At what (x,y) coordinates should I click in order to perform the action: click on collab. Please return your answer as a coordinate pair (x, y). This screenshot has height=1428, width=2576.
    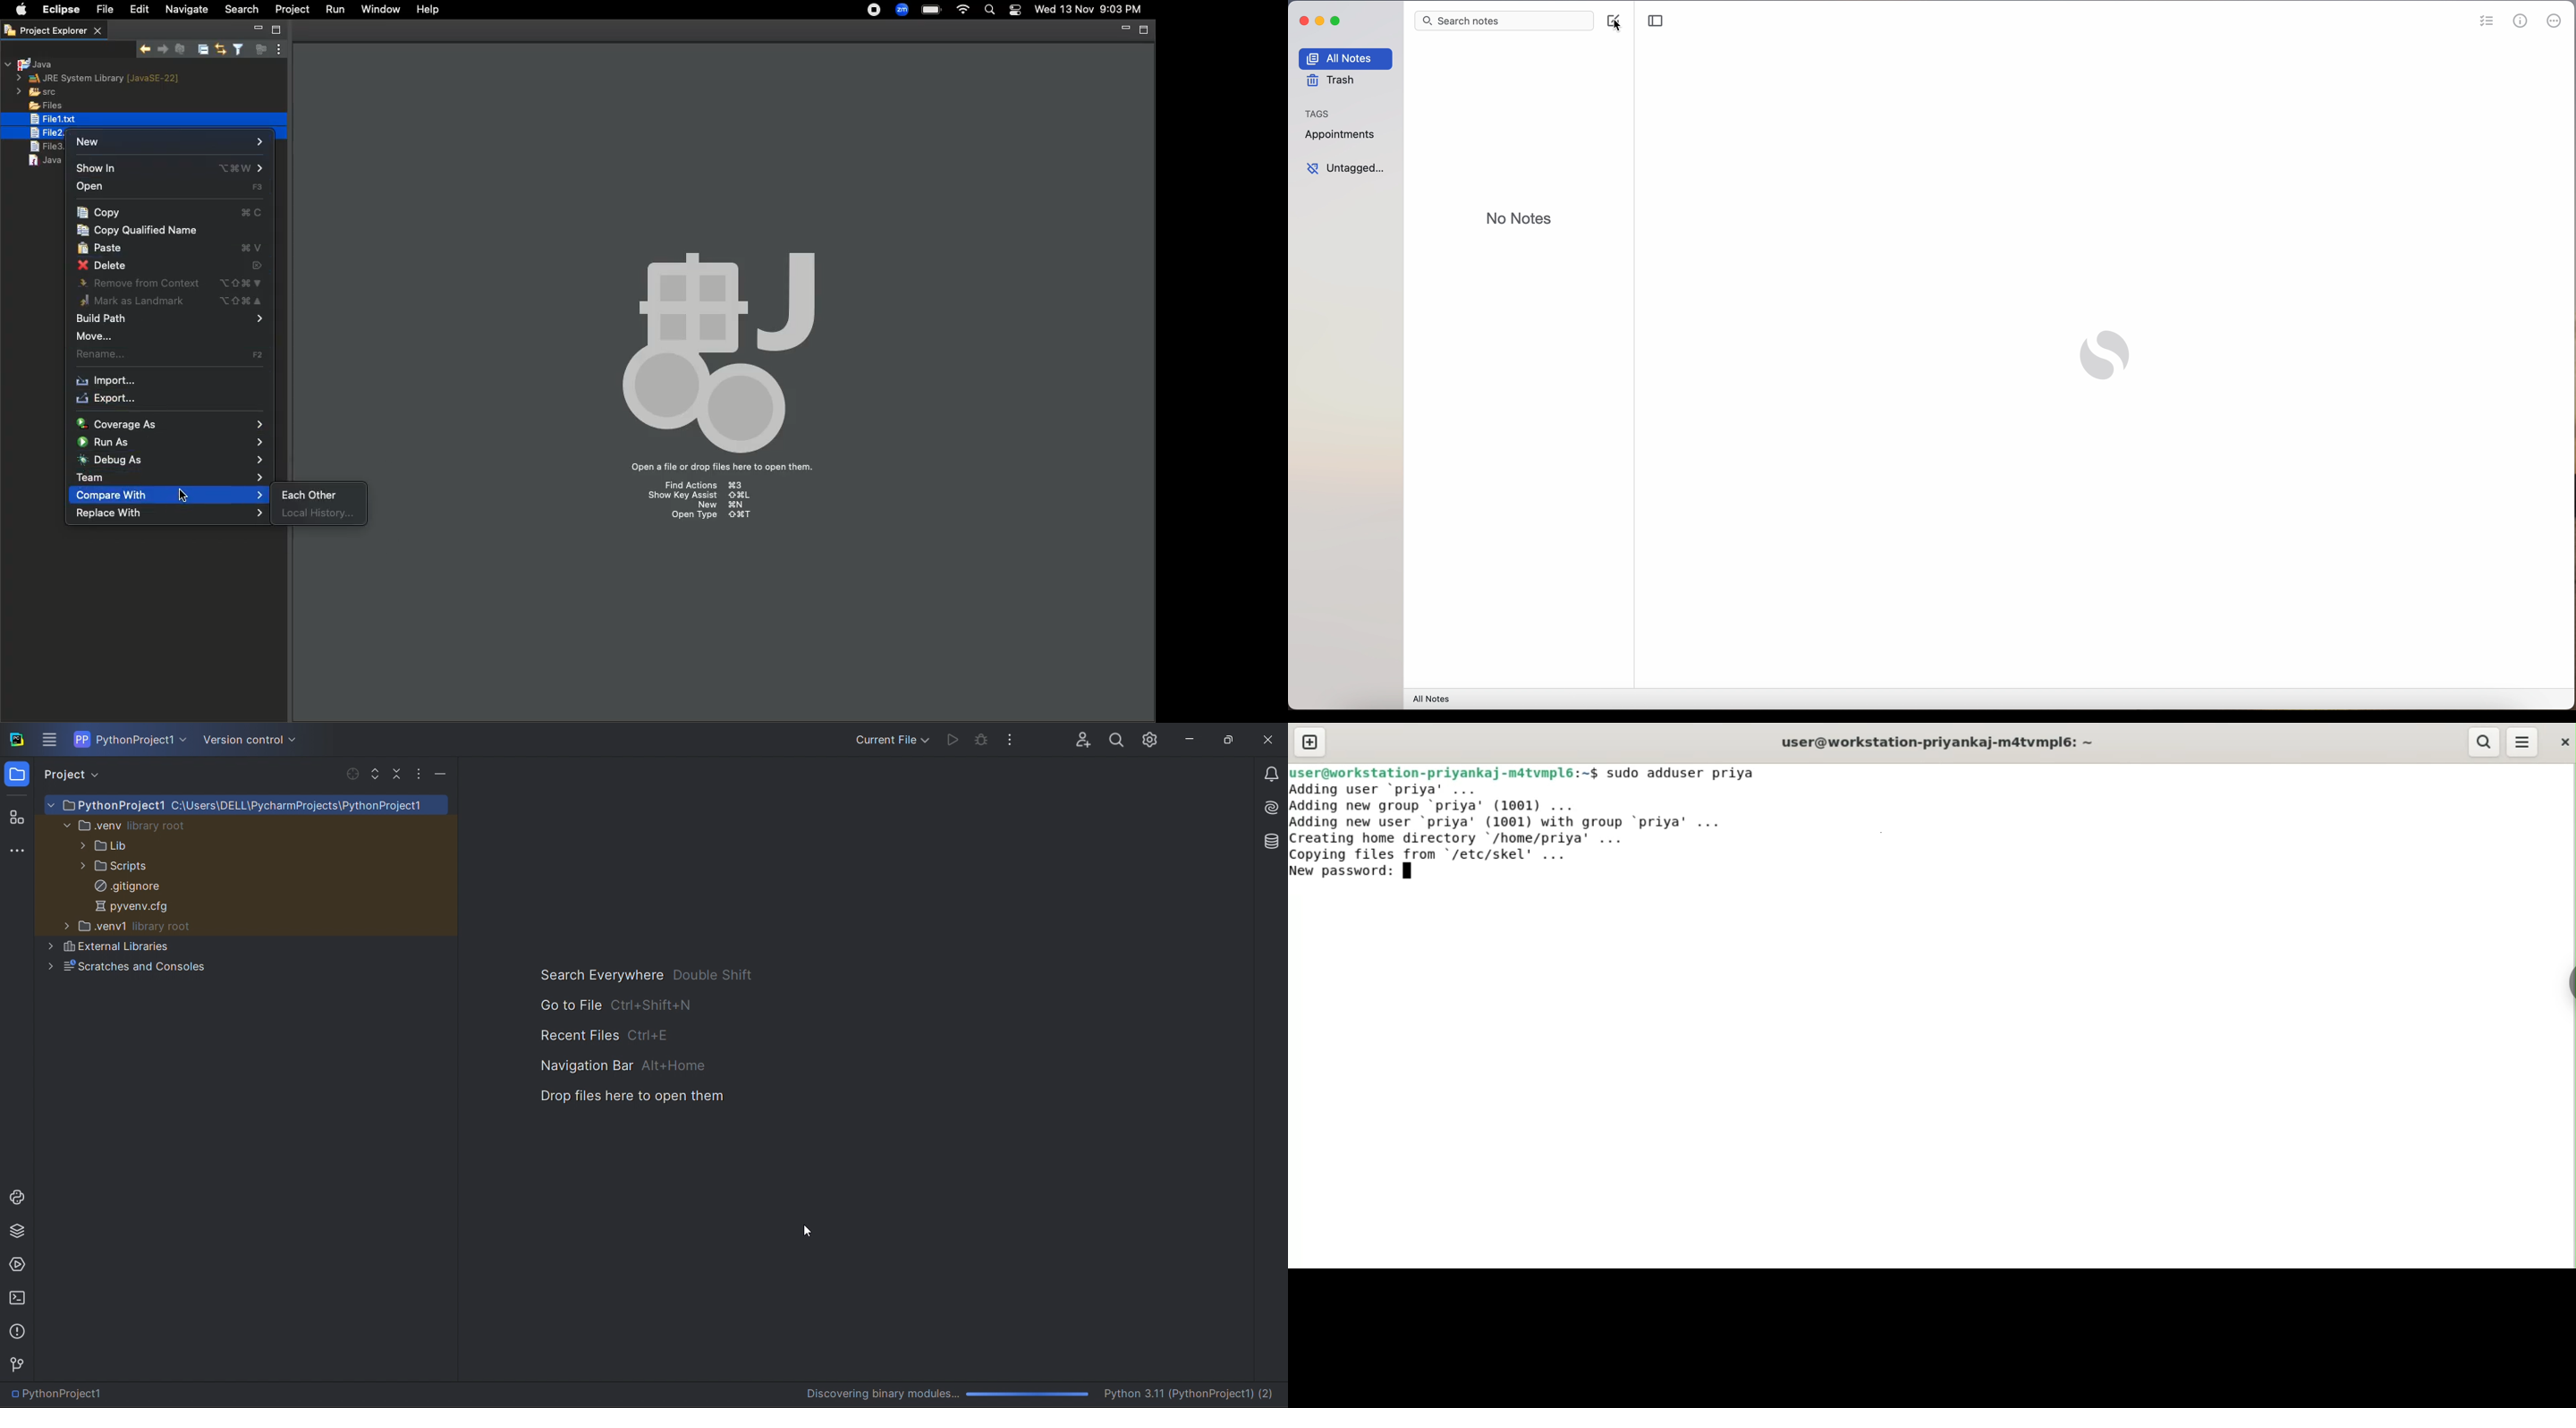
    Looking at the image, I should click on (1077, 736).